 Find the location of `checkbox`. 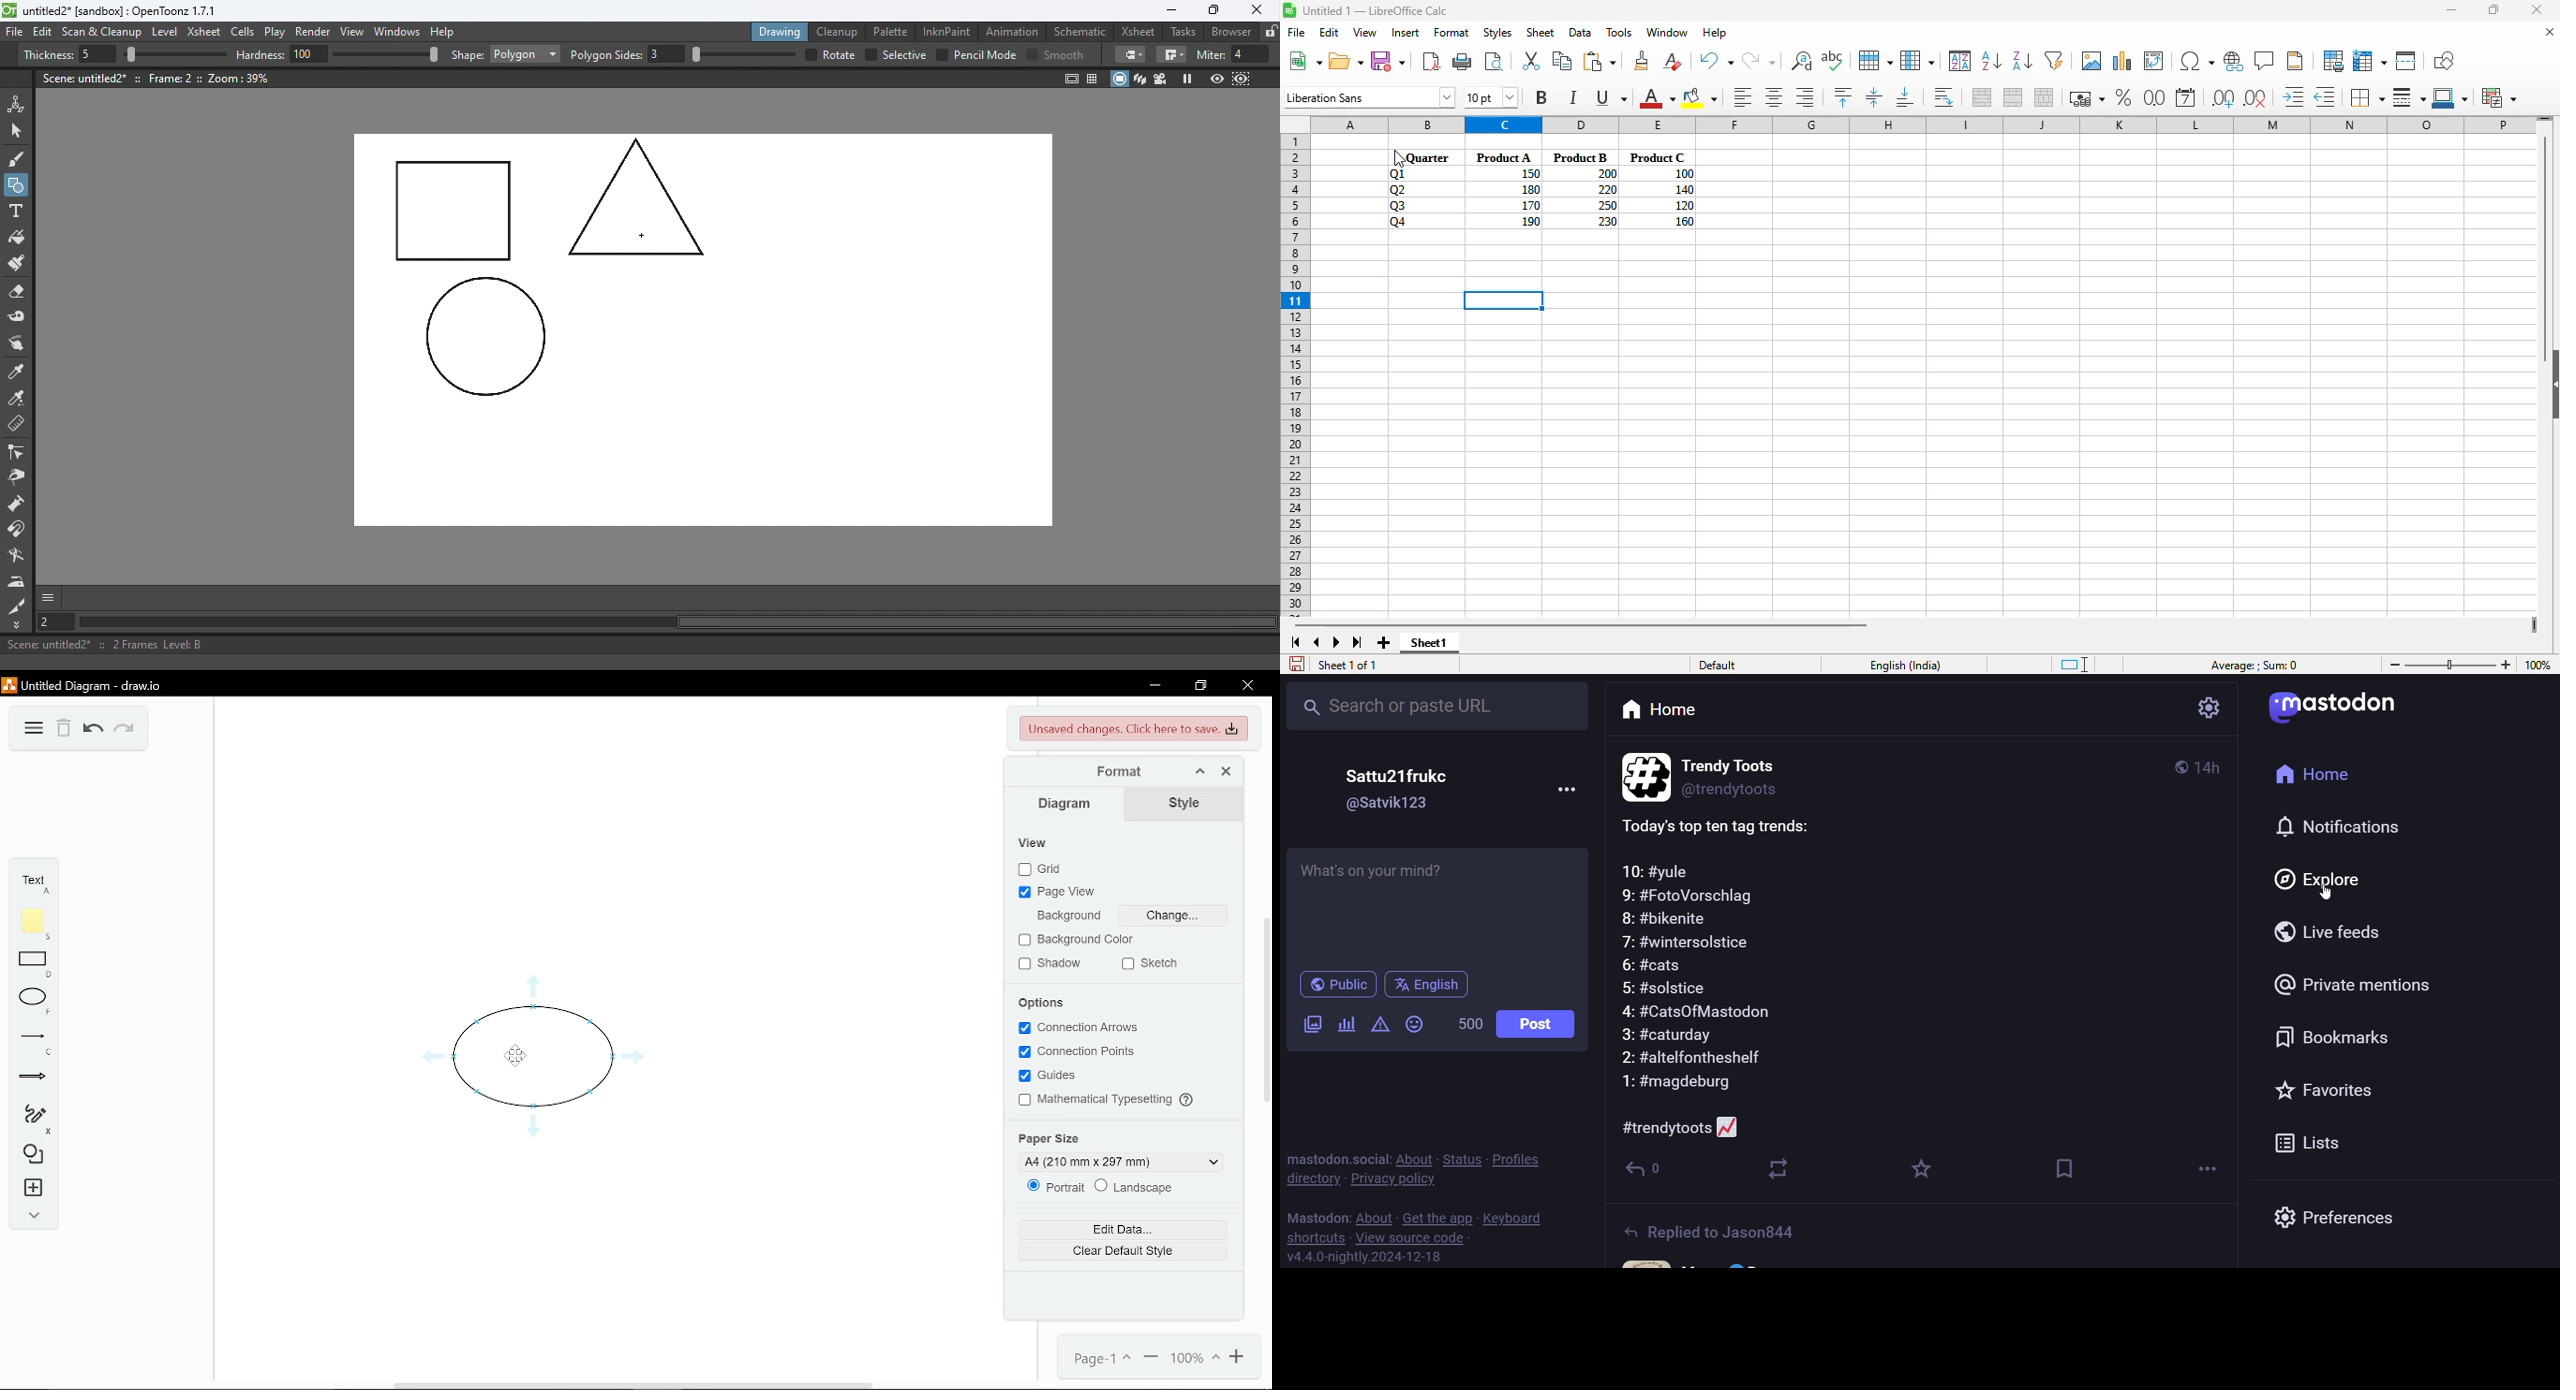

checkbox is located at coordinates (870, 55).